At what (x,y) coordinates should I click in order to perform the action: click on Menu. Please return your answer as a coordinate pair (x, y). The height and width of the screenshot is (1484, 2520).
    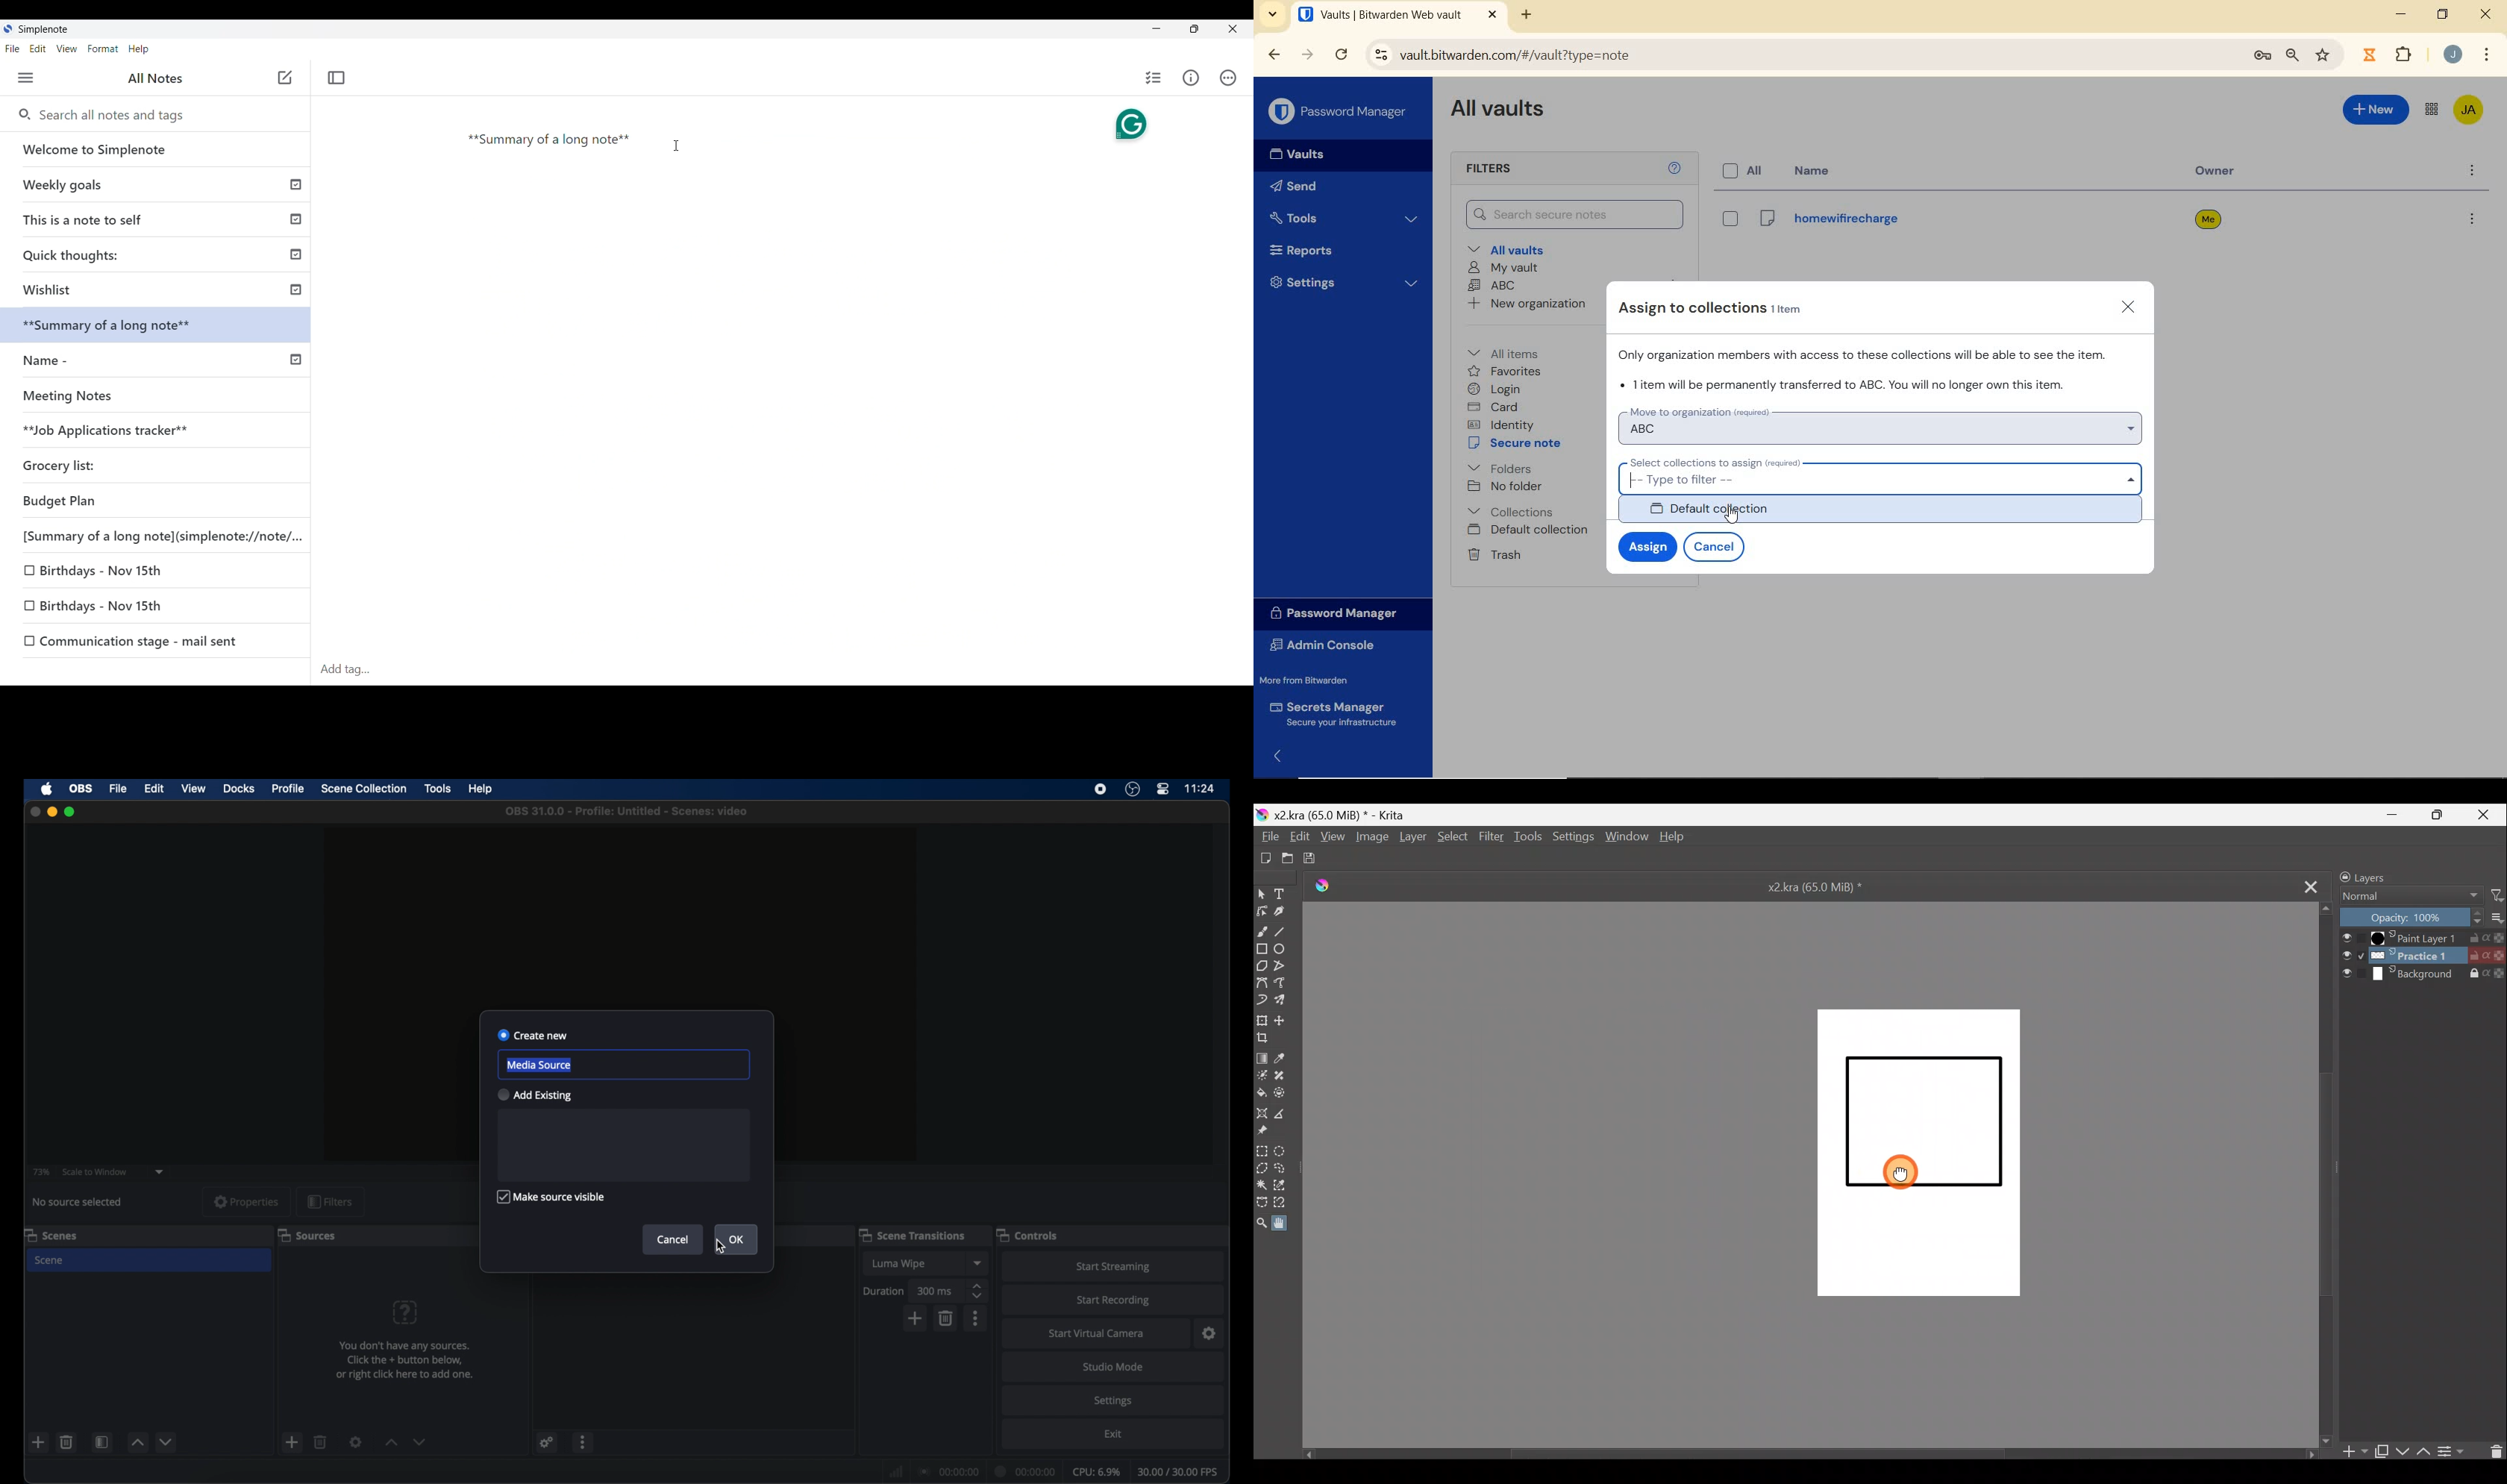
    Looking at the image, I should click on (26, 78).